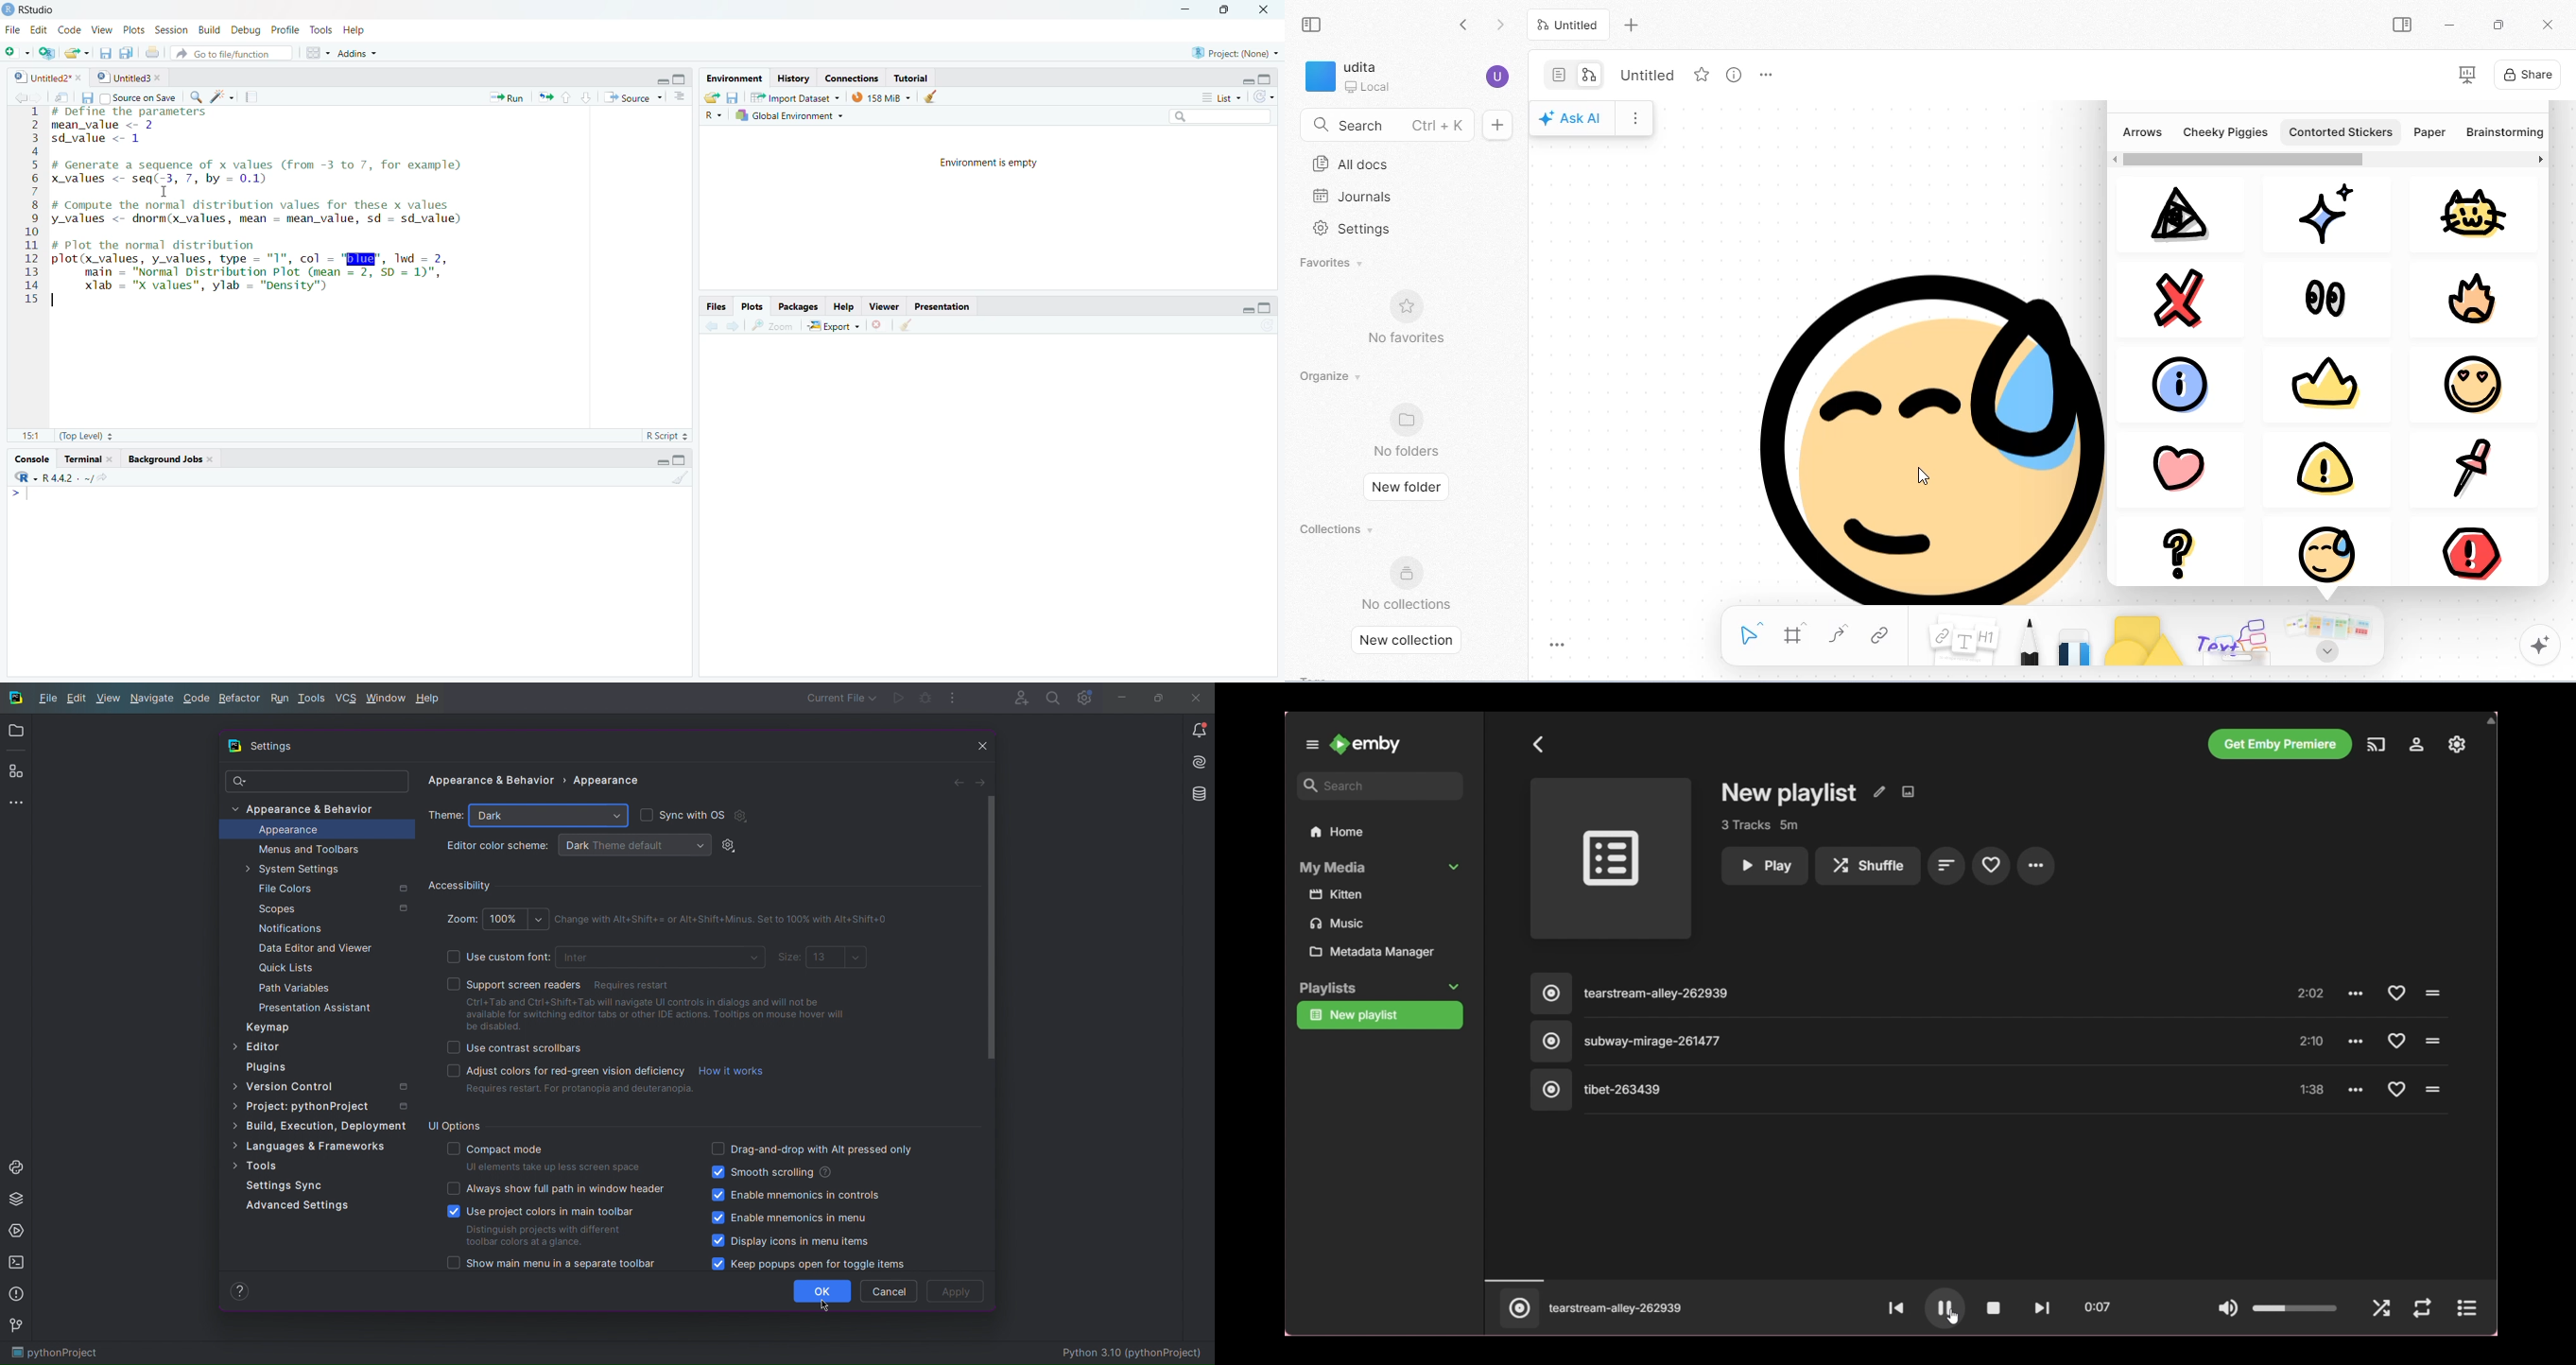 This screenshot has width=2576, height=1372. What do you see at coordinates (131, 76) in the screenshot?
I see `Untitled` at bounding box center [131, 76].